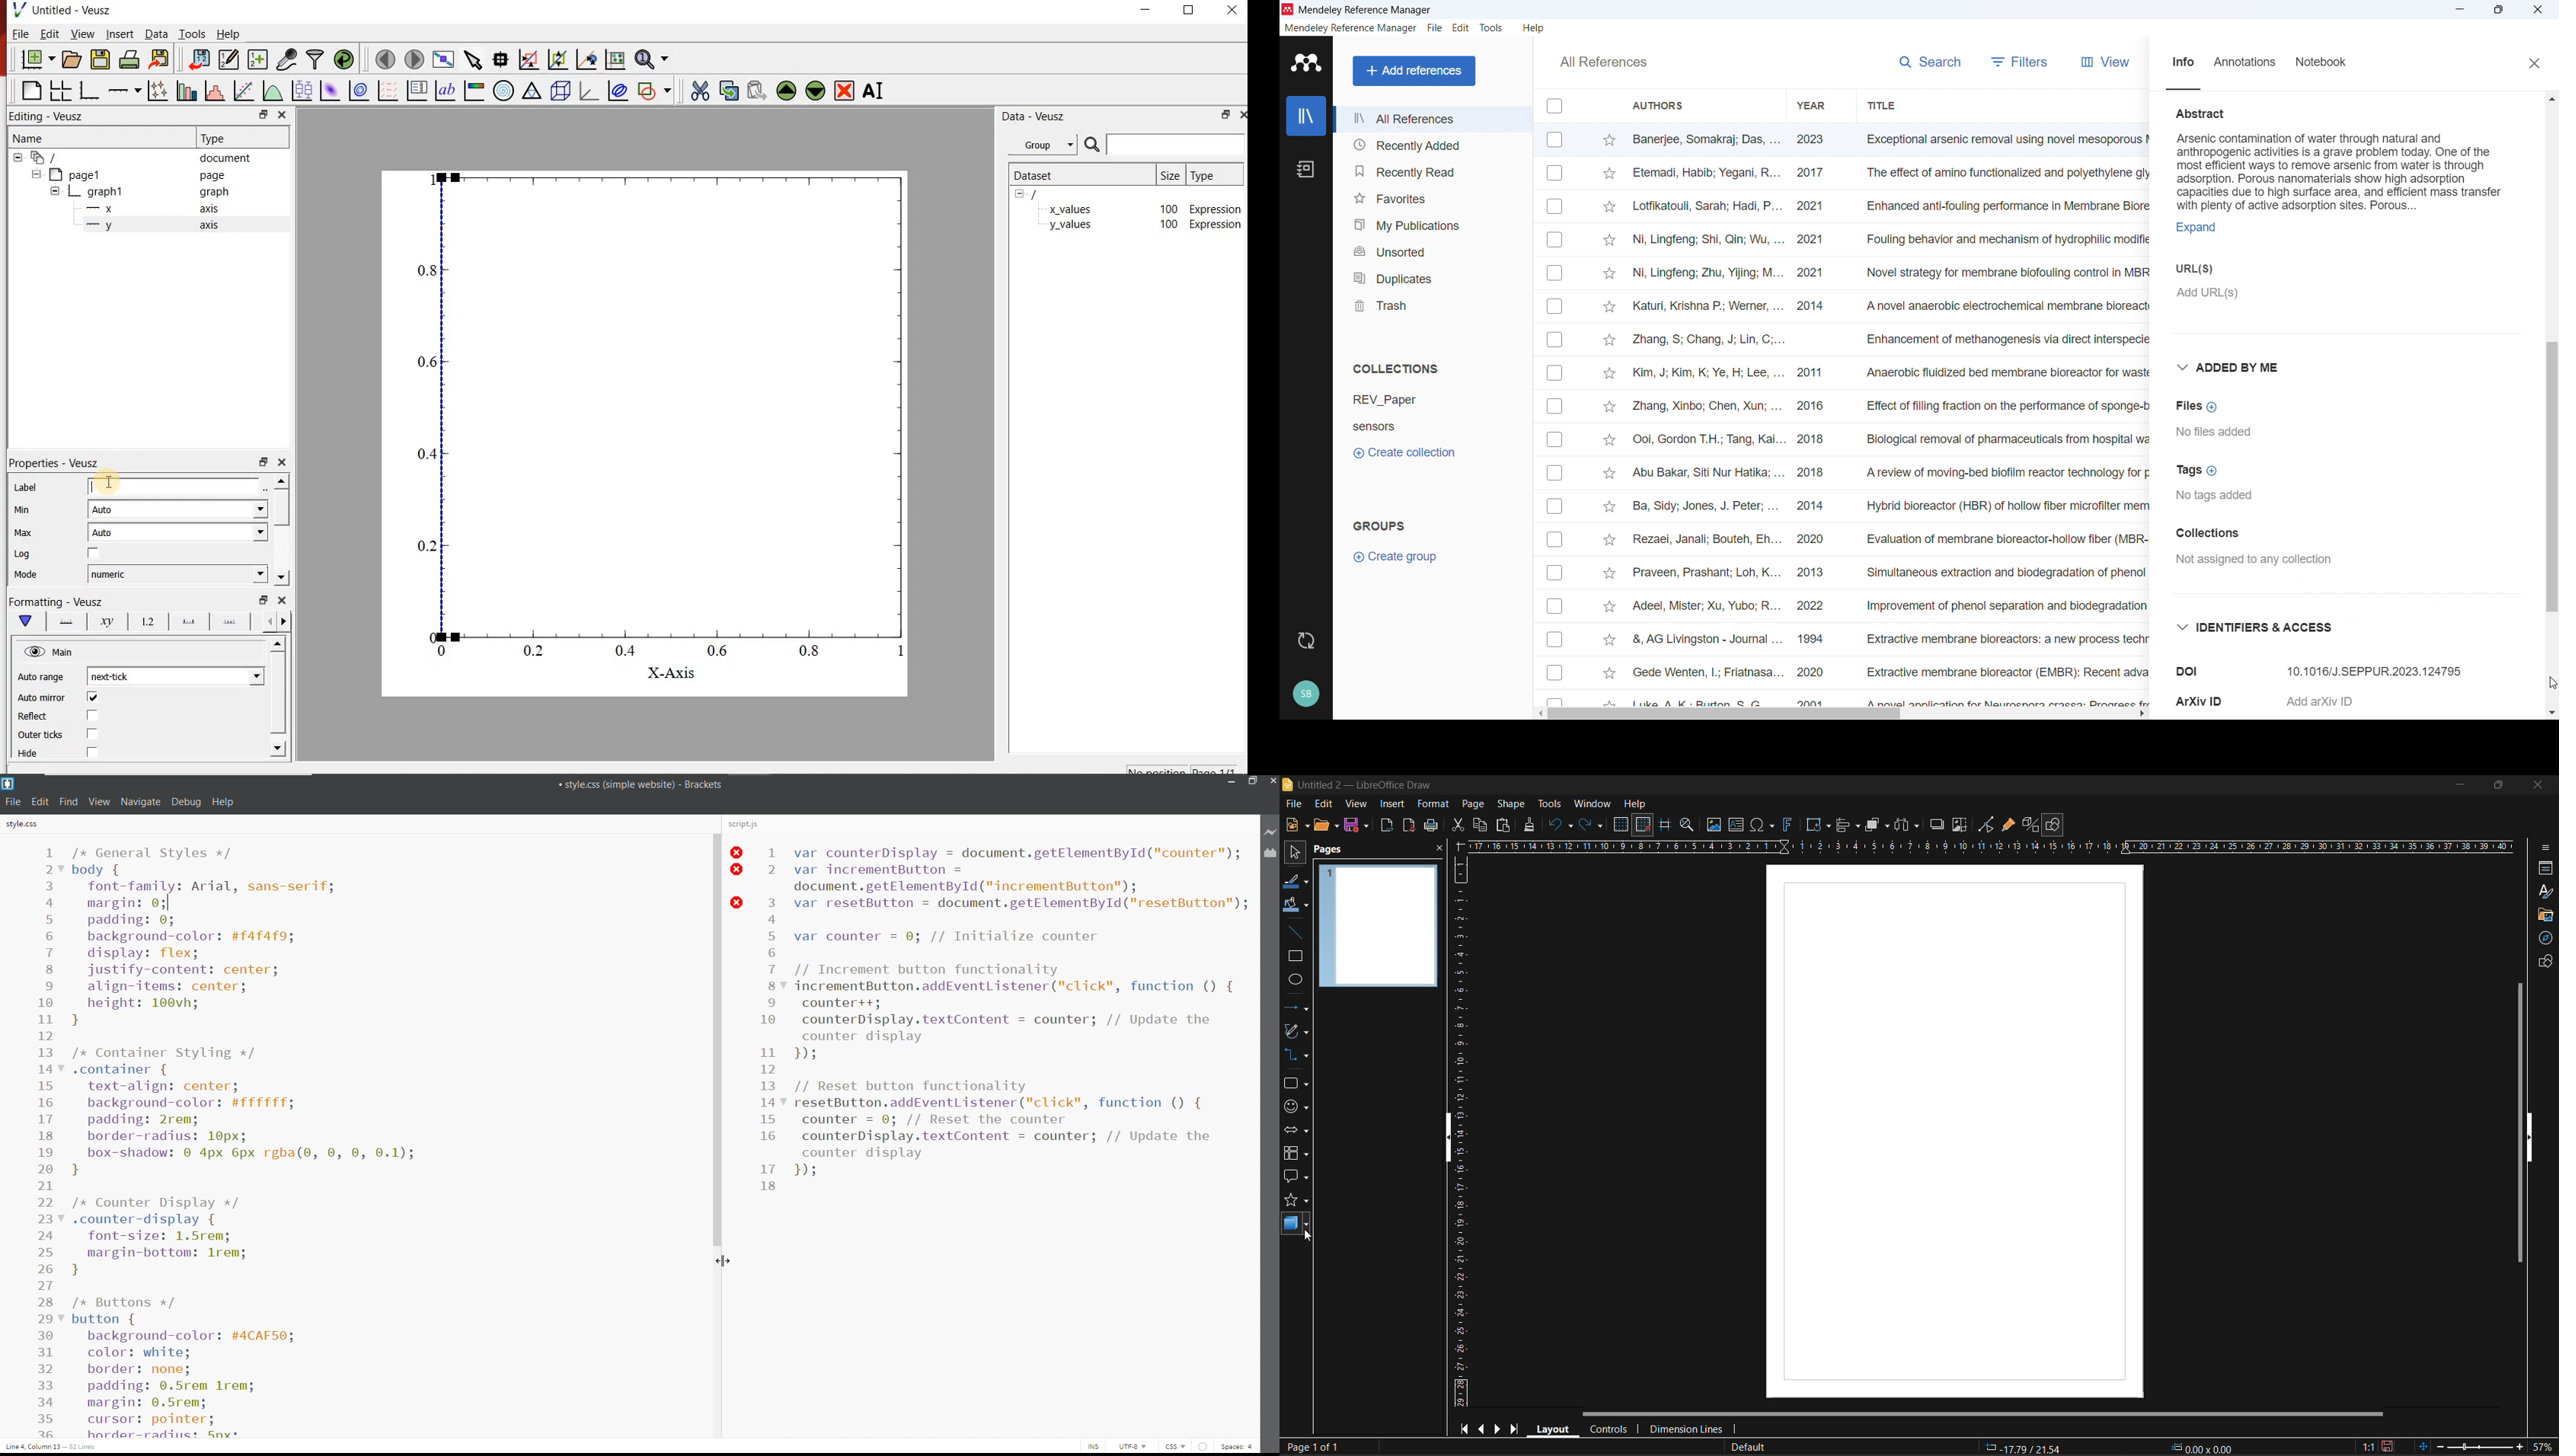  What do you see at coordinates (2350, 170) in the screenshot?
I see `arsenic contamination of water through natural and anthropogenic activities is a grave problem today.one of the most efficient wavs to remove arsenic from water is through adsorption. porous nanomaterial show high adsorption capacities due to high surface area and efficient mass transfer with plenty of active adsorption sites .porous` at bounding box center [2350, 170].